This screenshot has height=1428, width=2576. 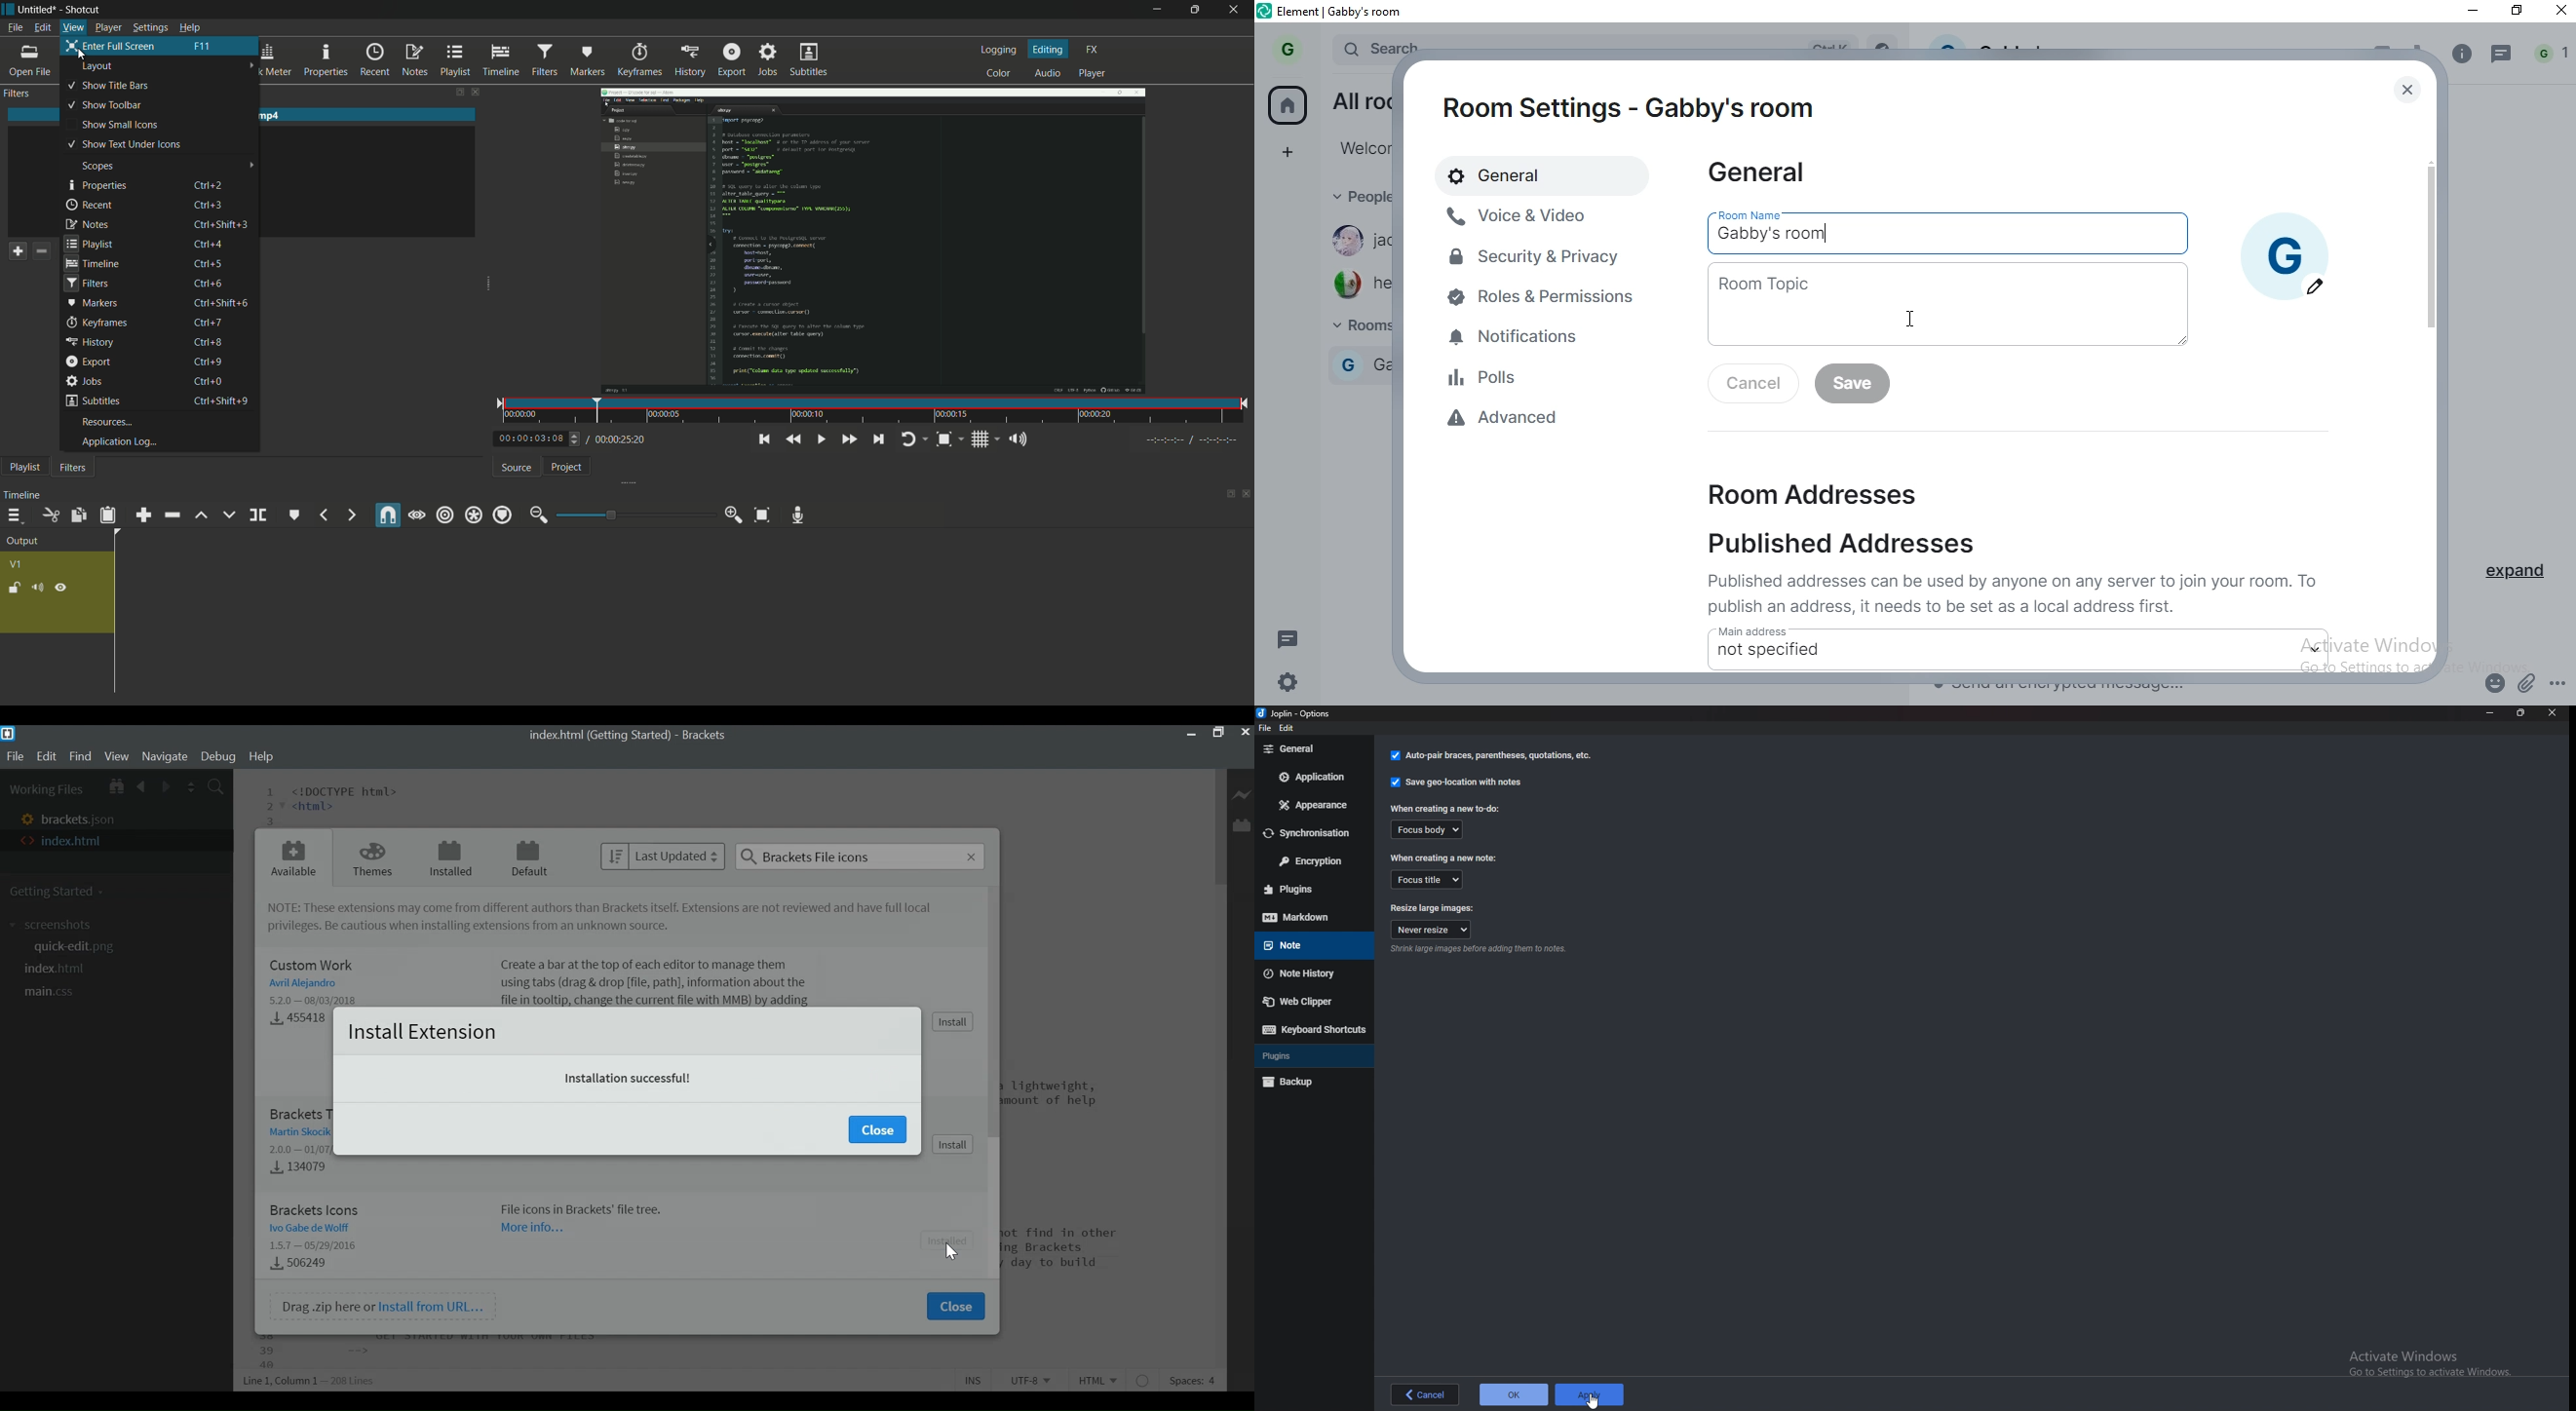 I want to click on markers, so click(x=587, y=59).